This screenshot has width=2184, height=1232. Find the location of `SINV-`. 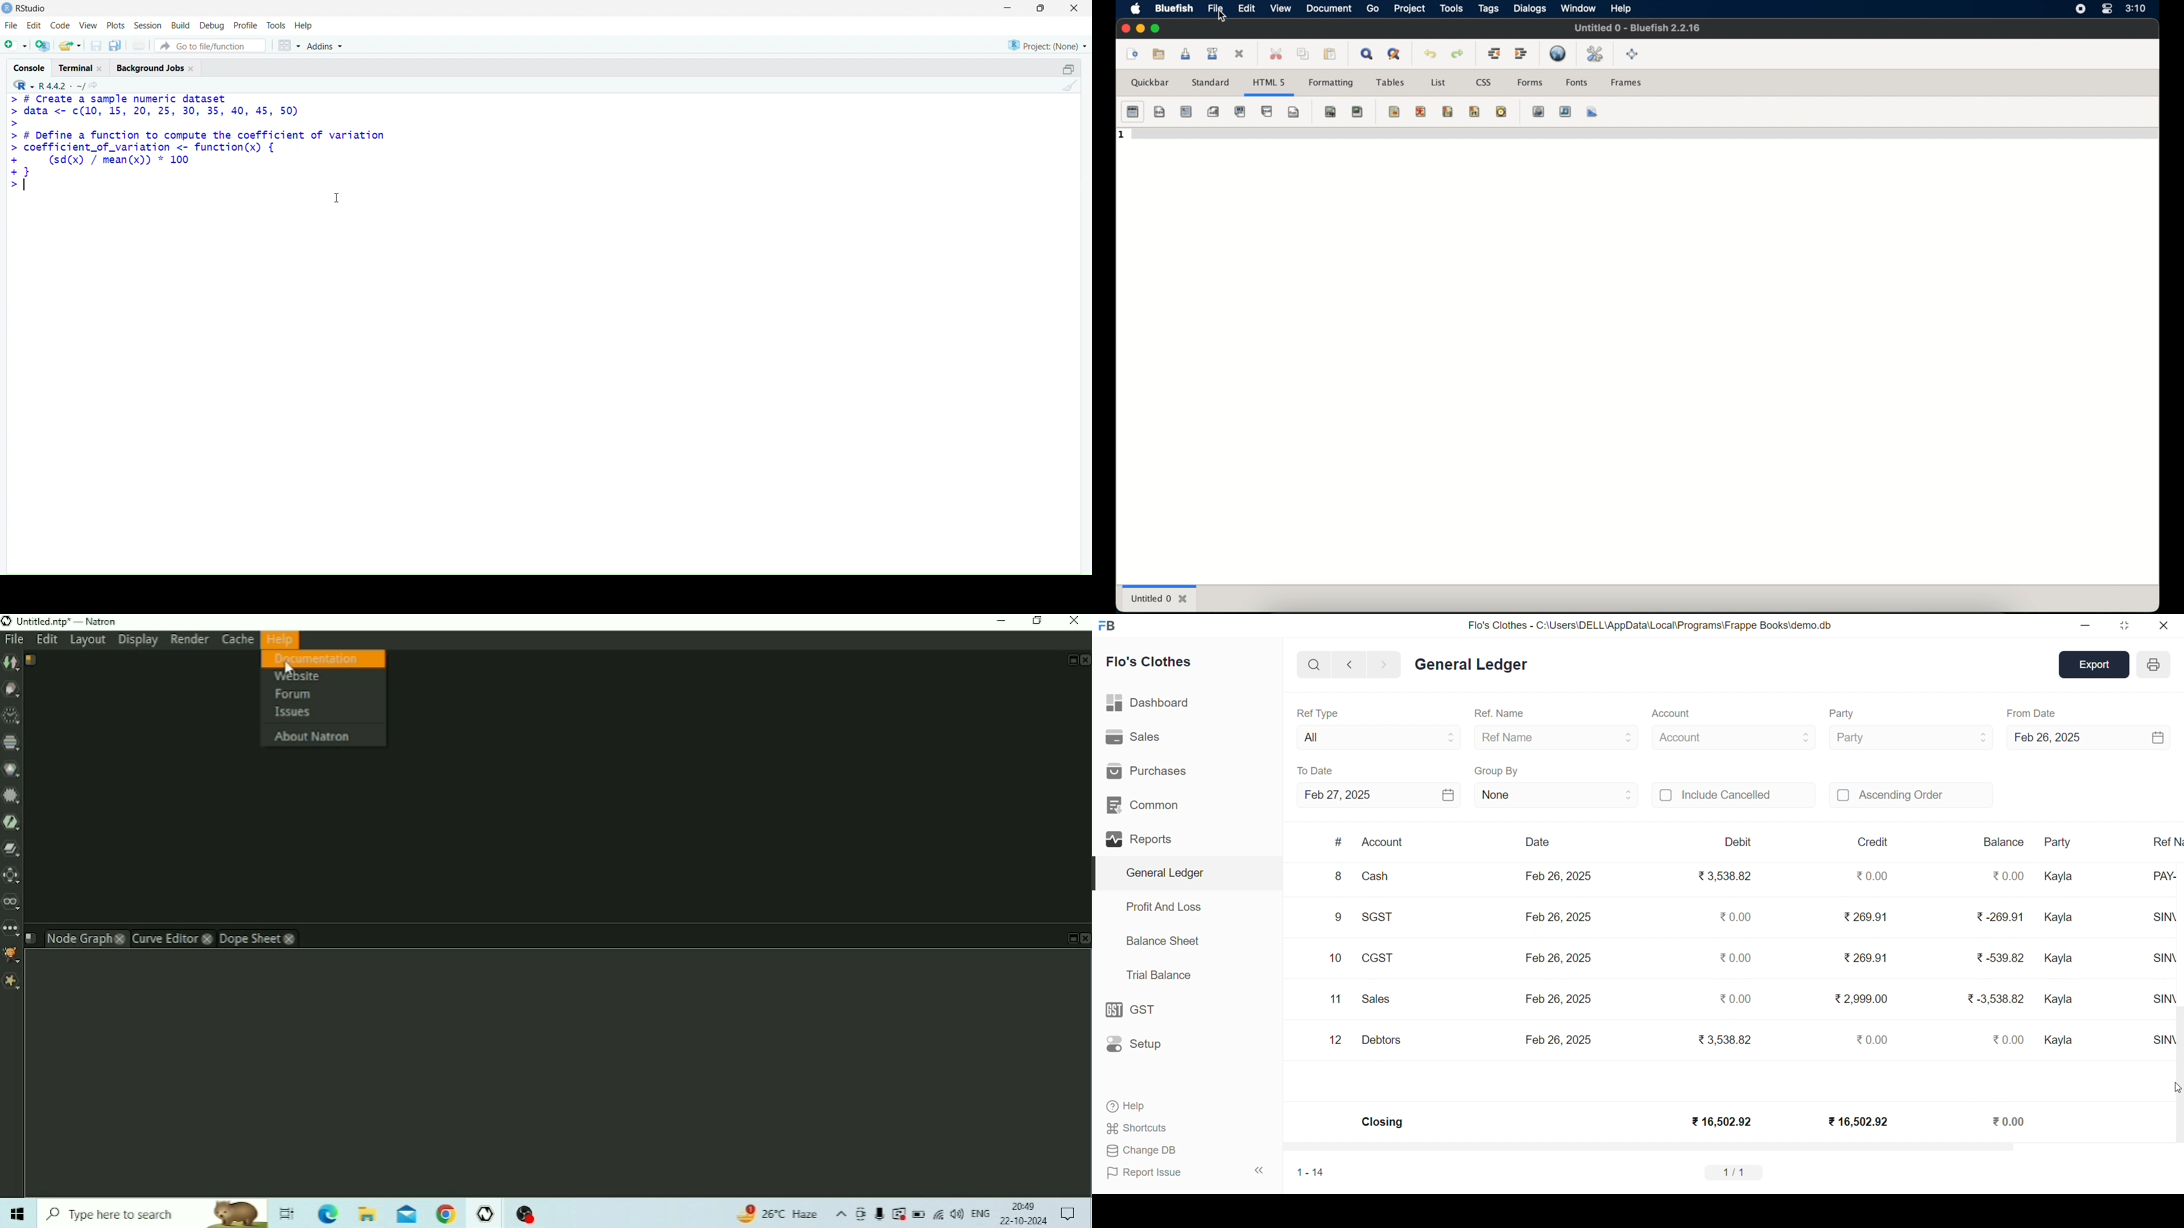

SINV- is located at coordinates (2165, 1042).